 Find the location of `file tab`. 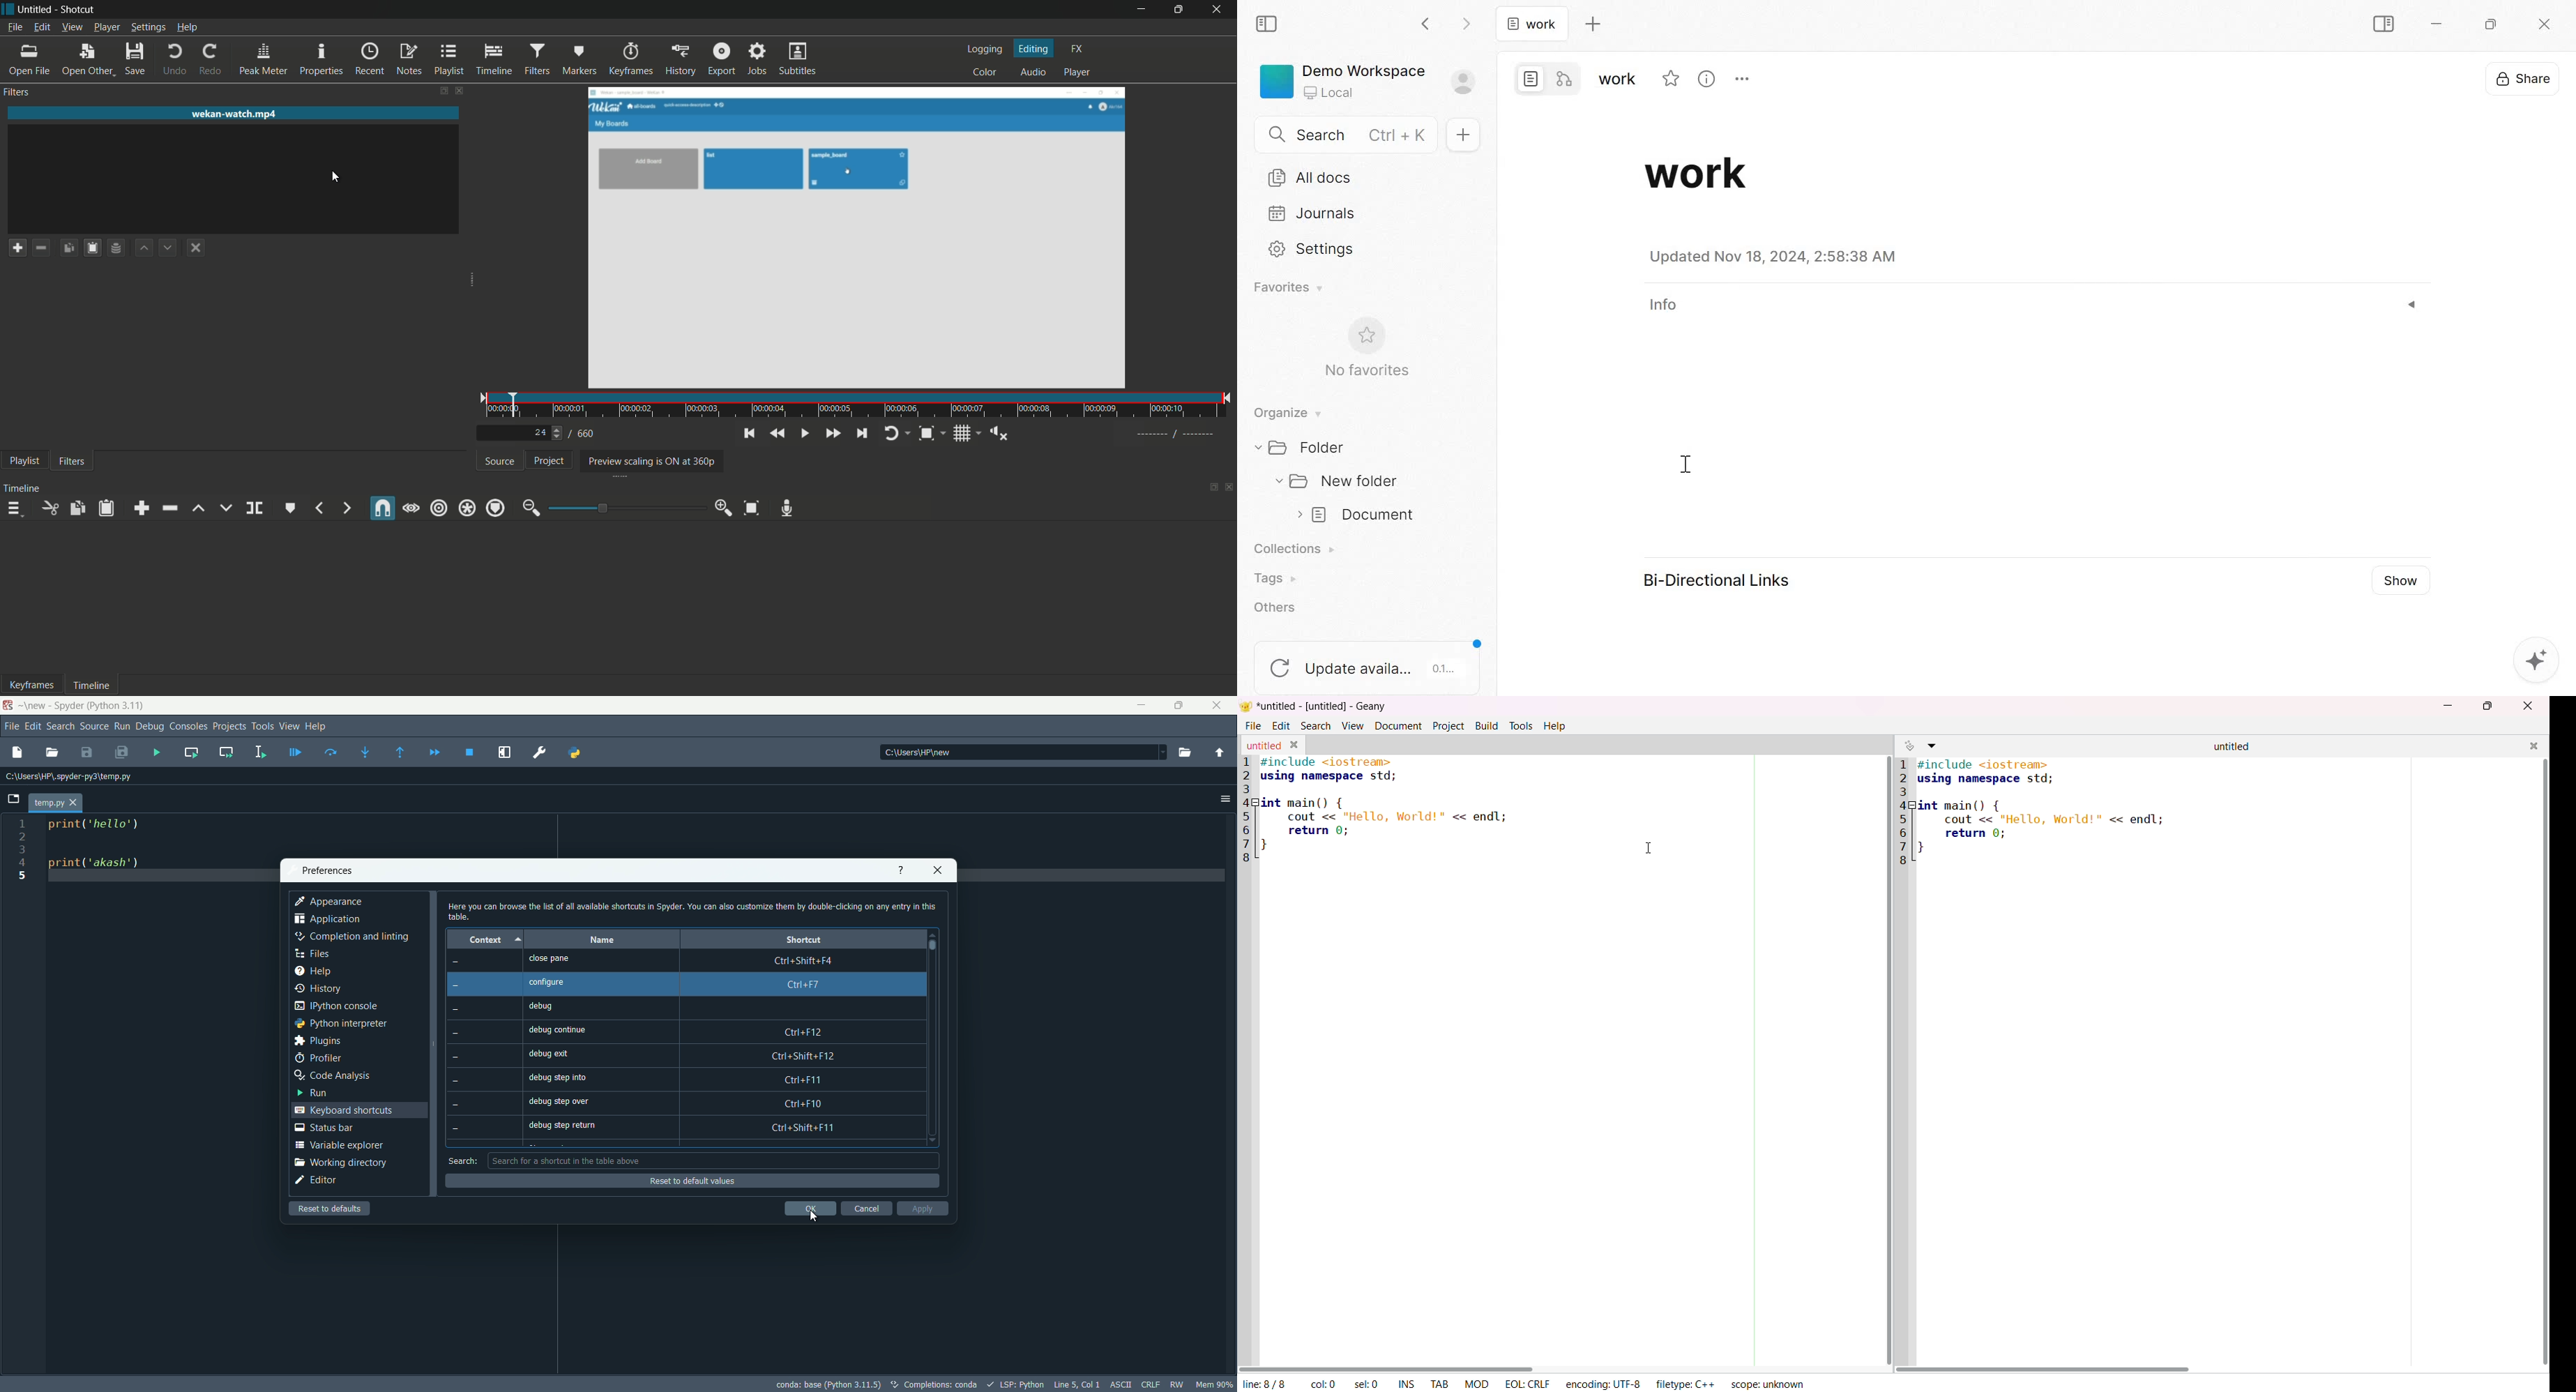

file tab is located at coordinates (57, 804).